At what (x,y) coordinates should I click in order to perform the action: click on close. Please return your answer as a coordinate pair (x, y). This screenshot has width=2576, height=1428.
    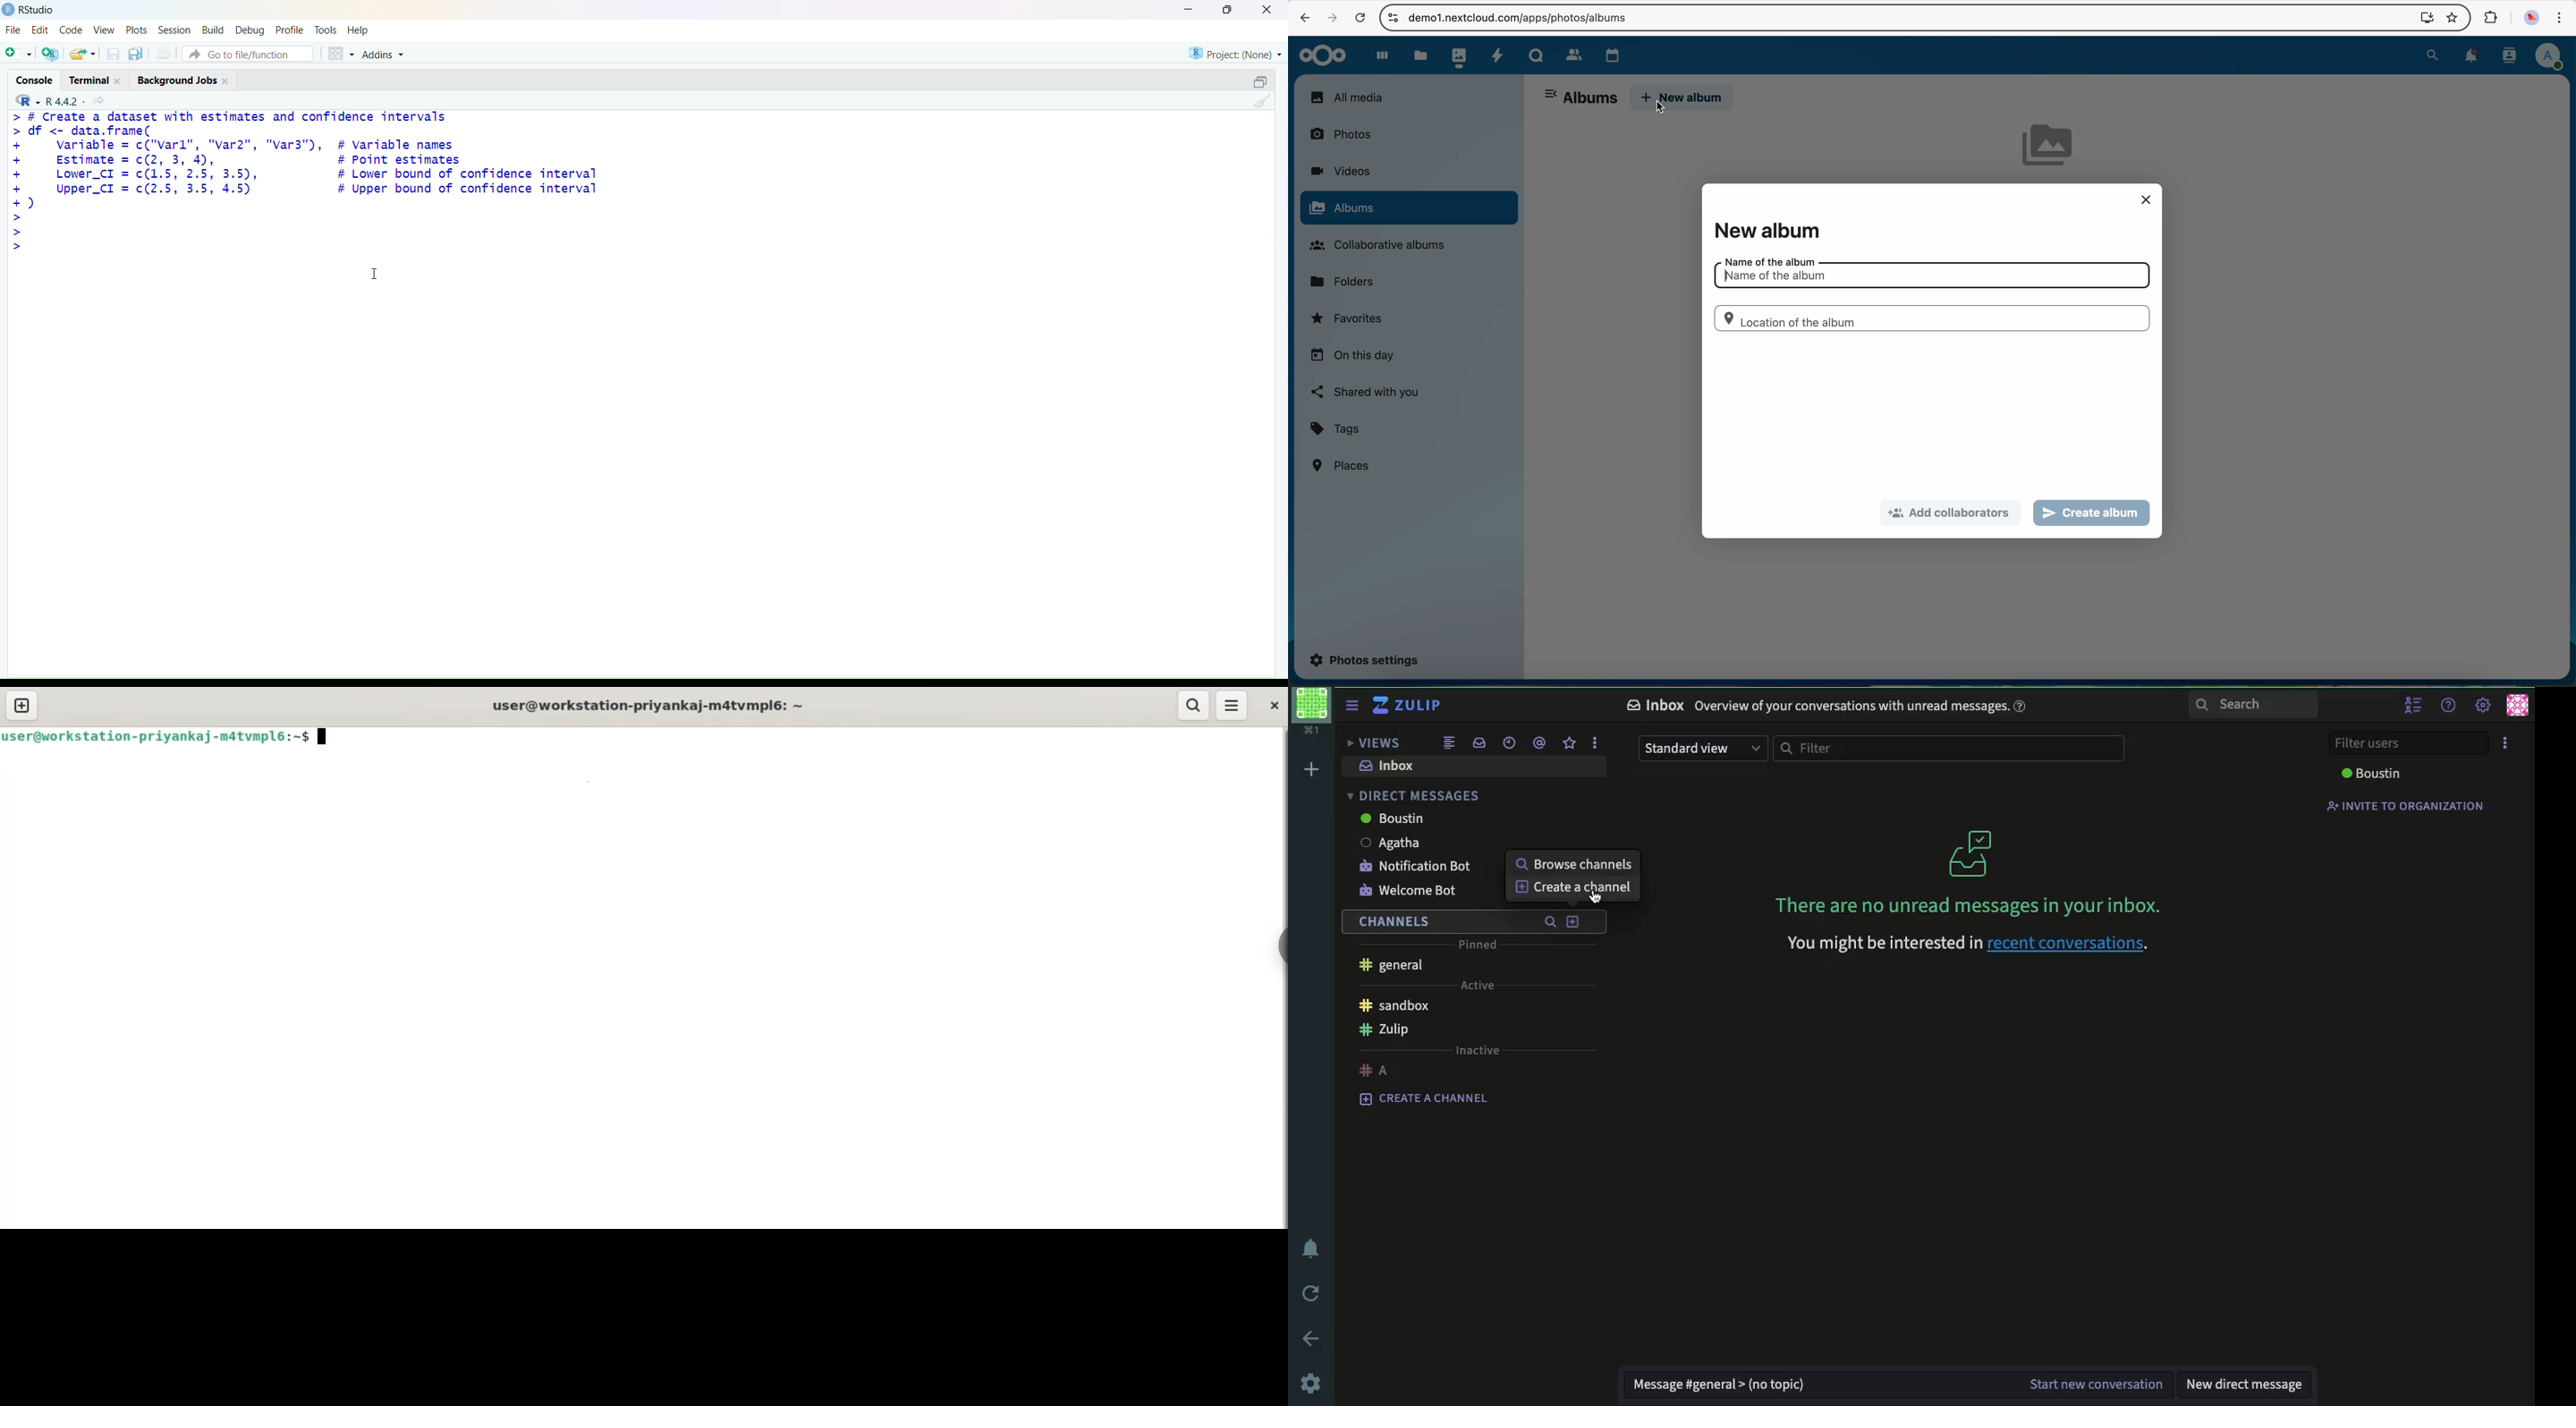
    Looking at the image, I should click on (1268, 11).